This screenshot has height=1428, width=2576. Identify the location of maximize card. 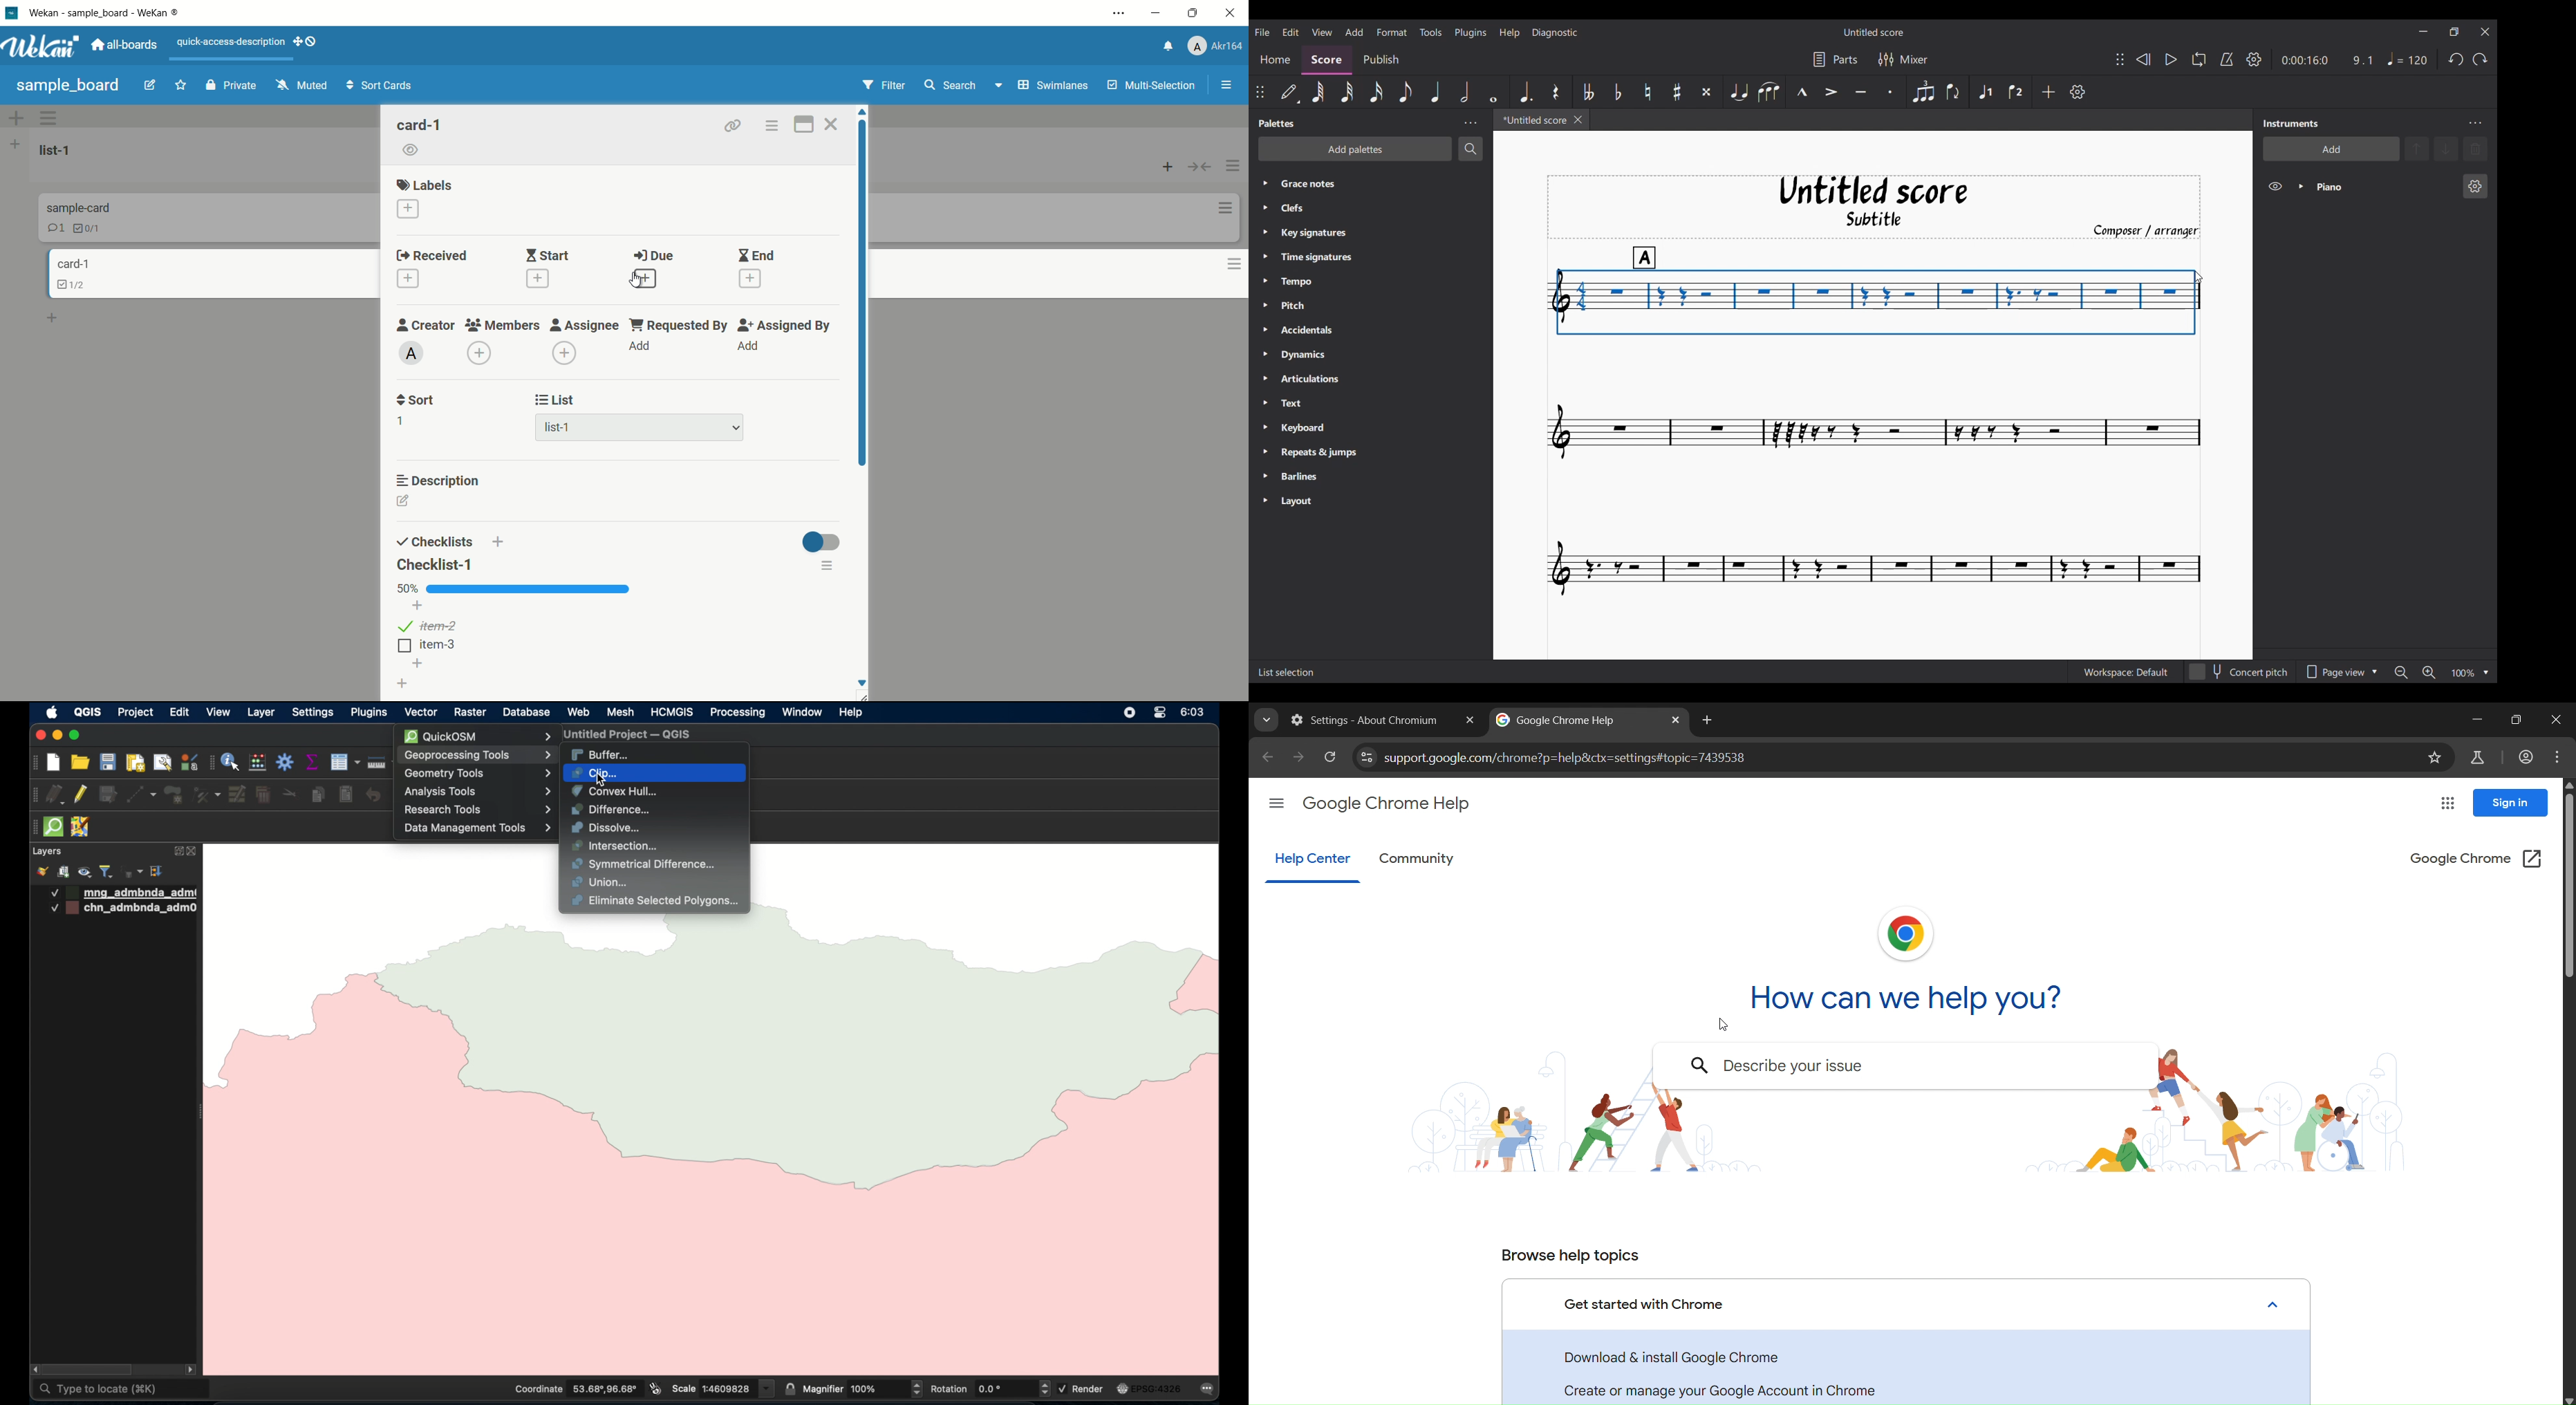
(805, 125).